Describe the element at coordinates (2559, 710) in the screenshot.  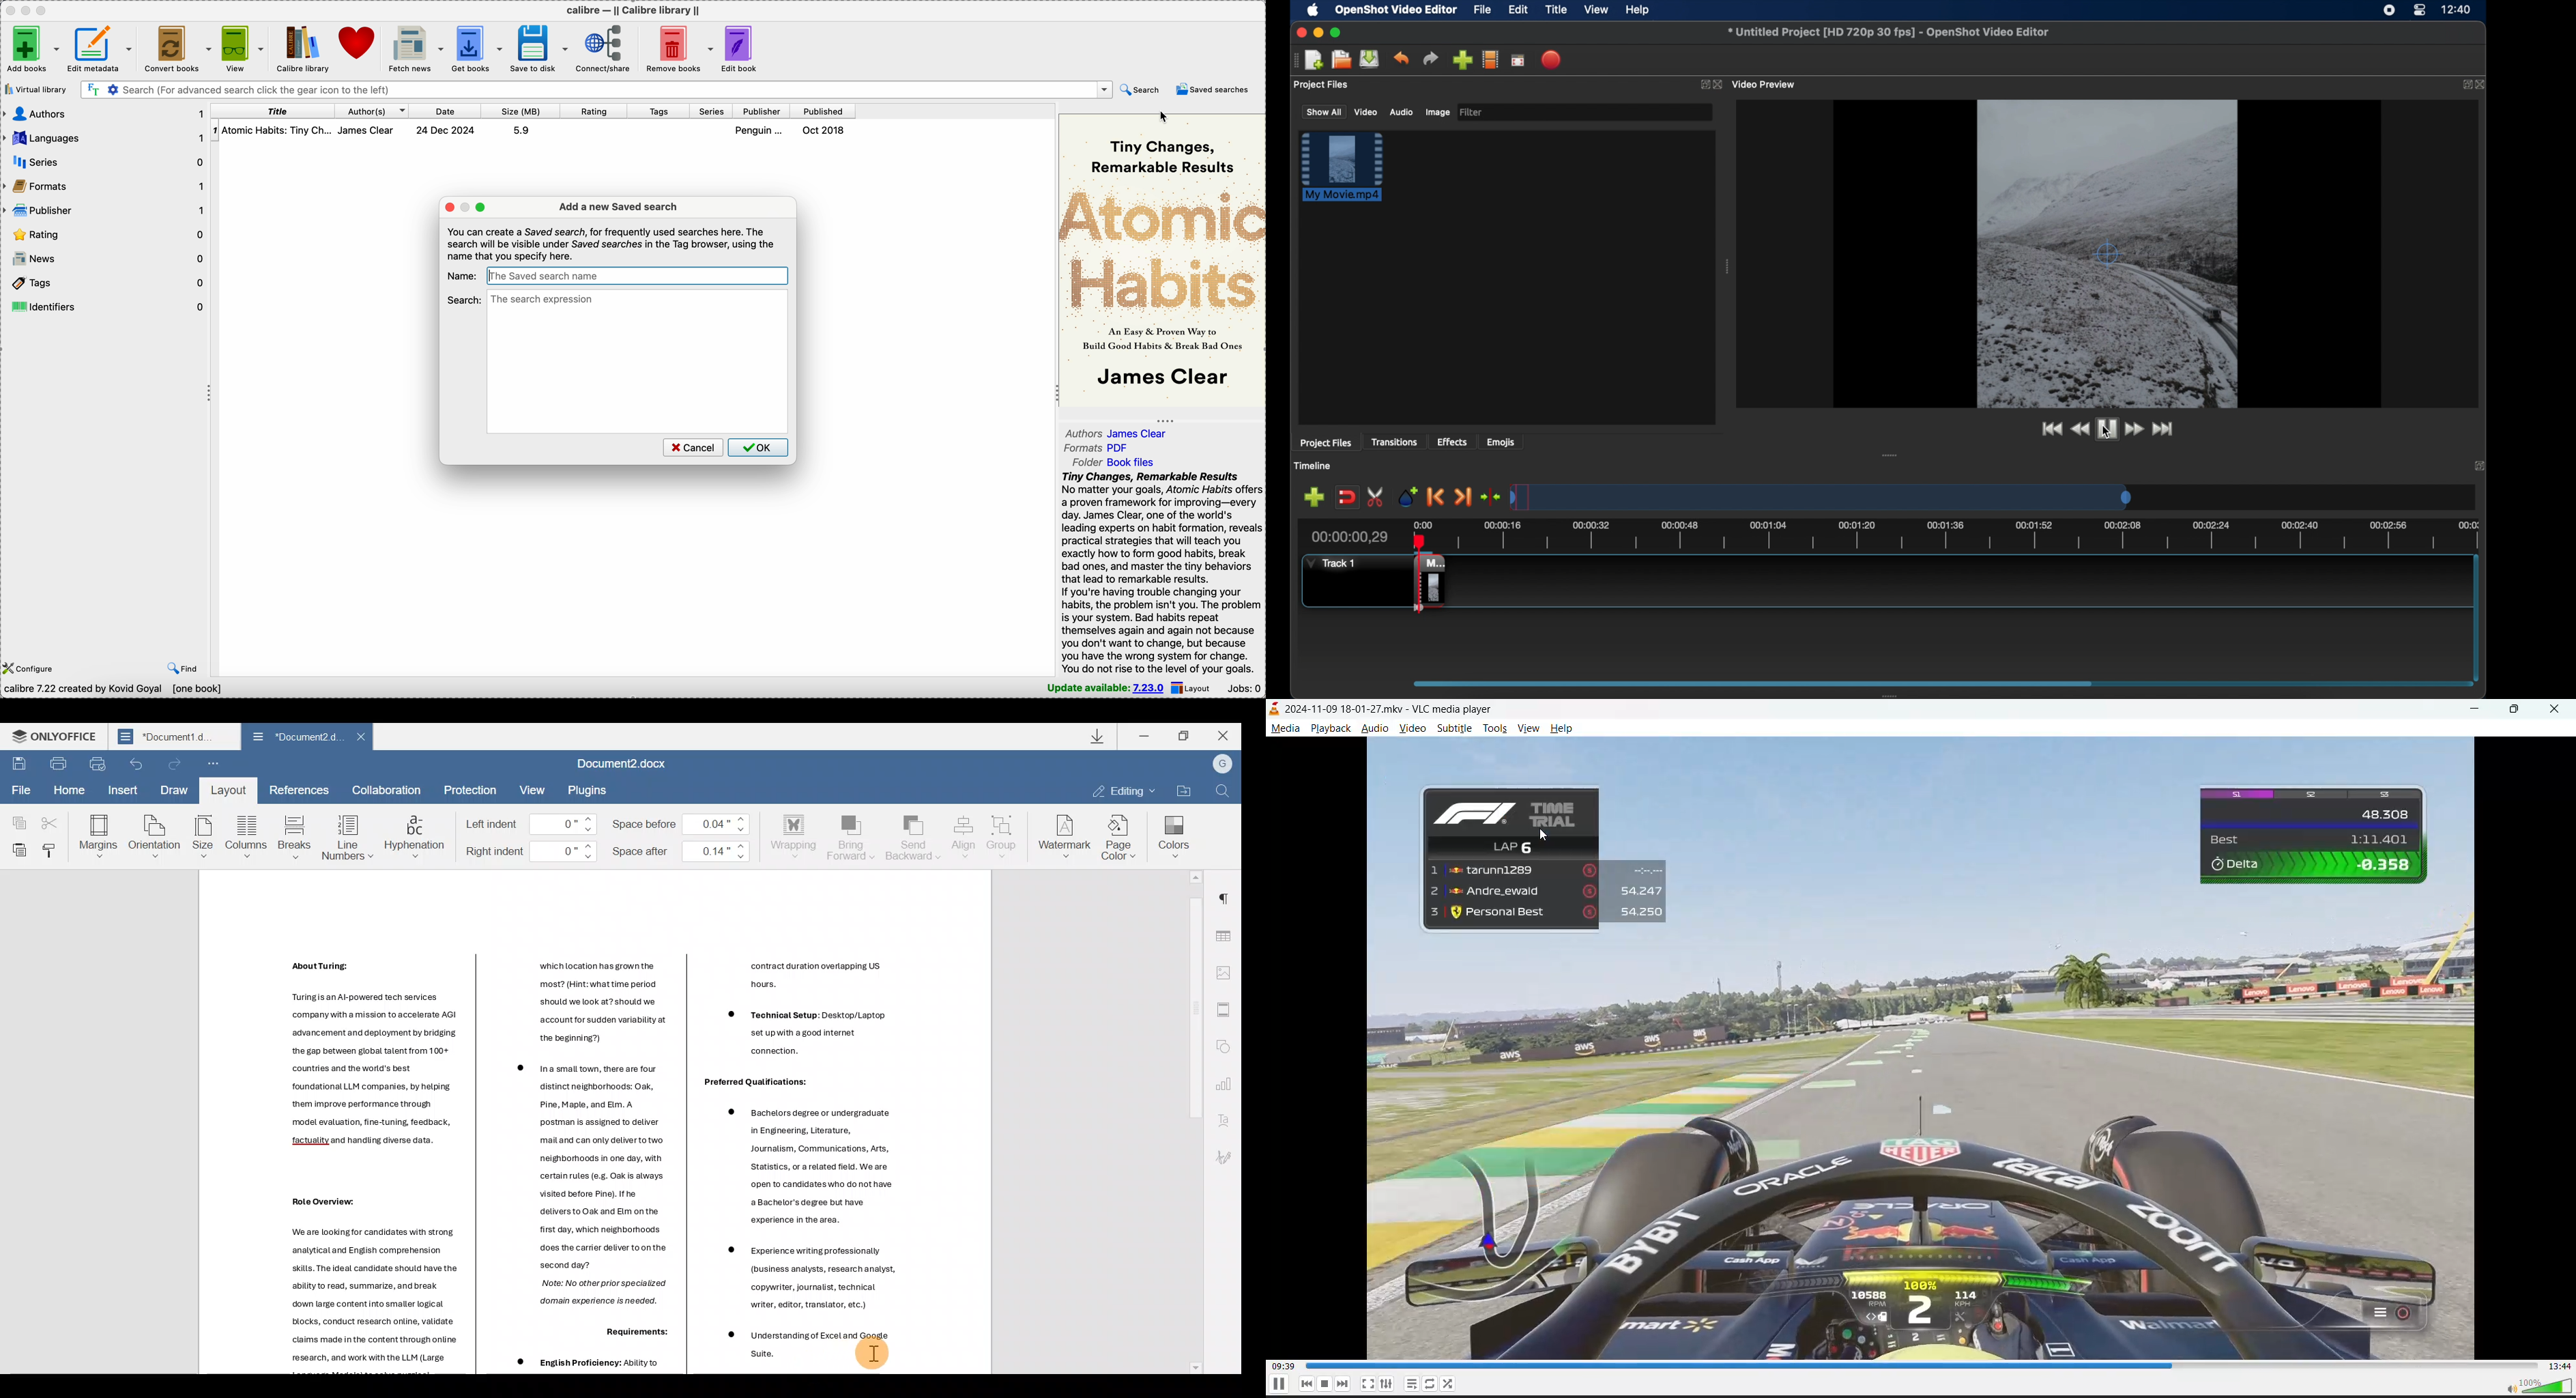
I see `close` at that location.